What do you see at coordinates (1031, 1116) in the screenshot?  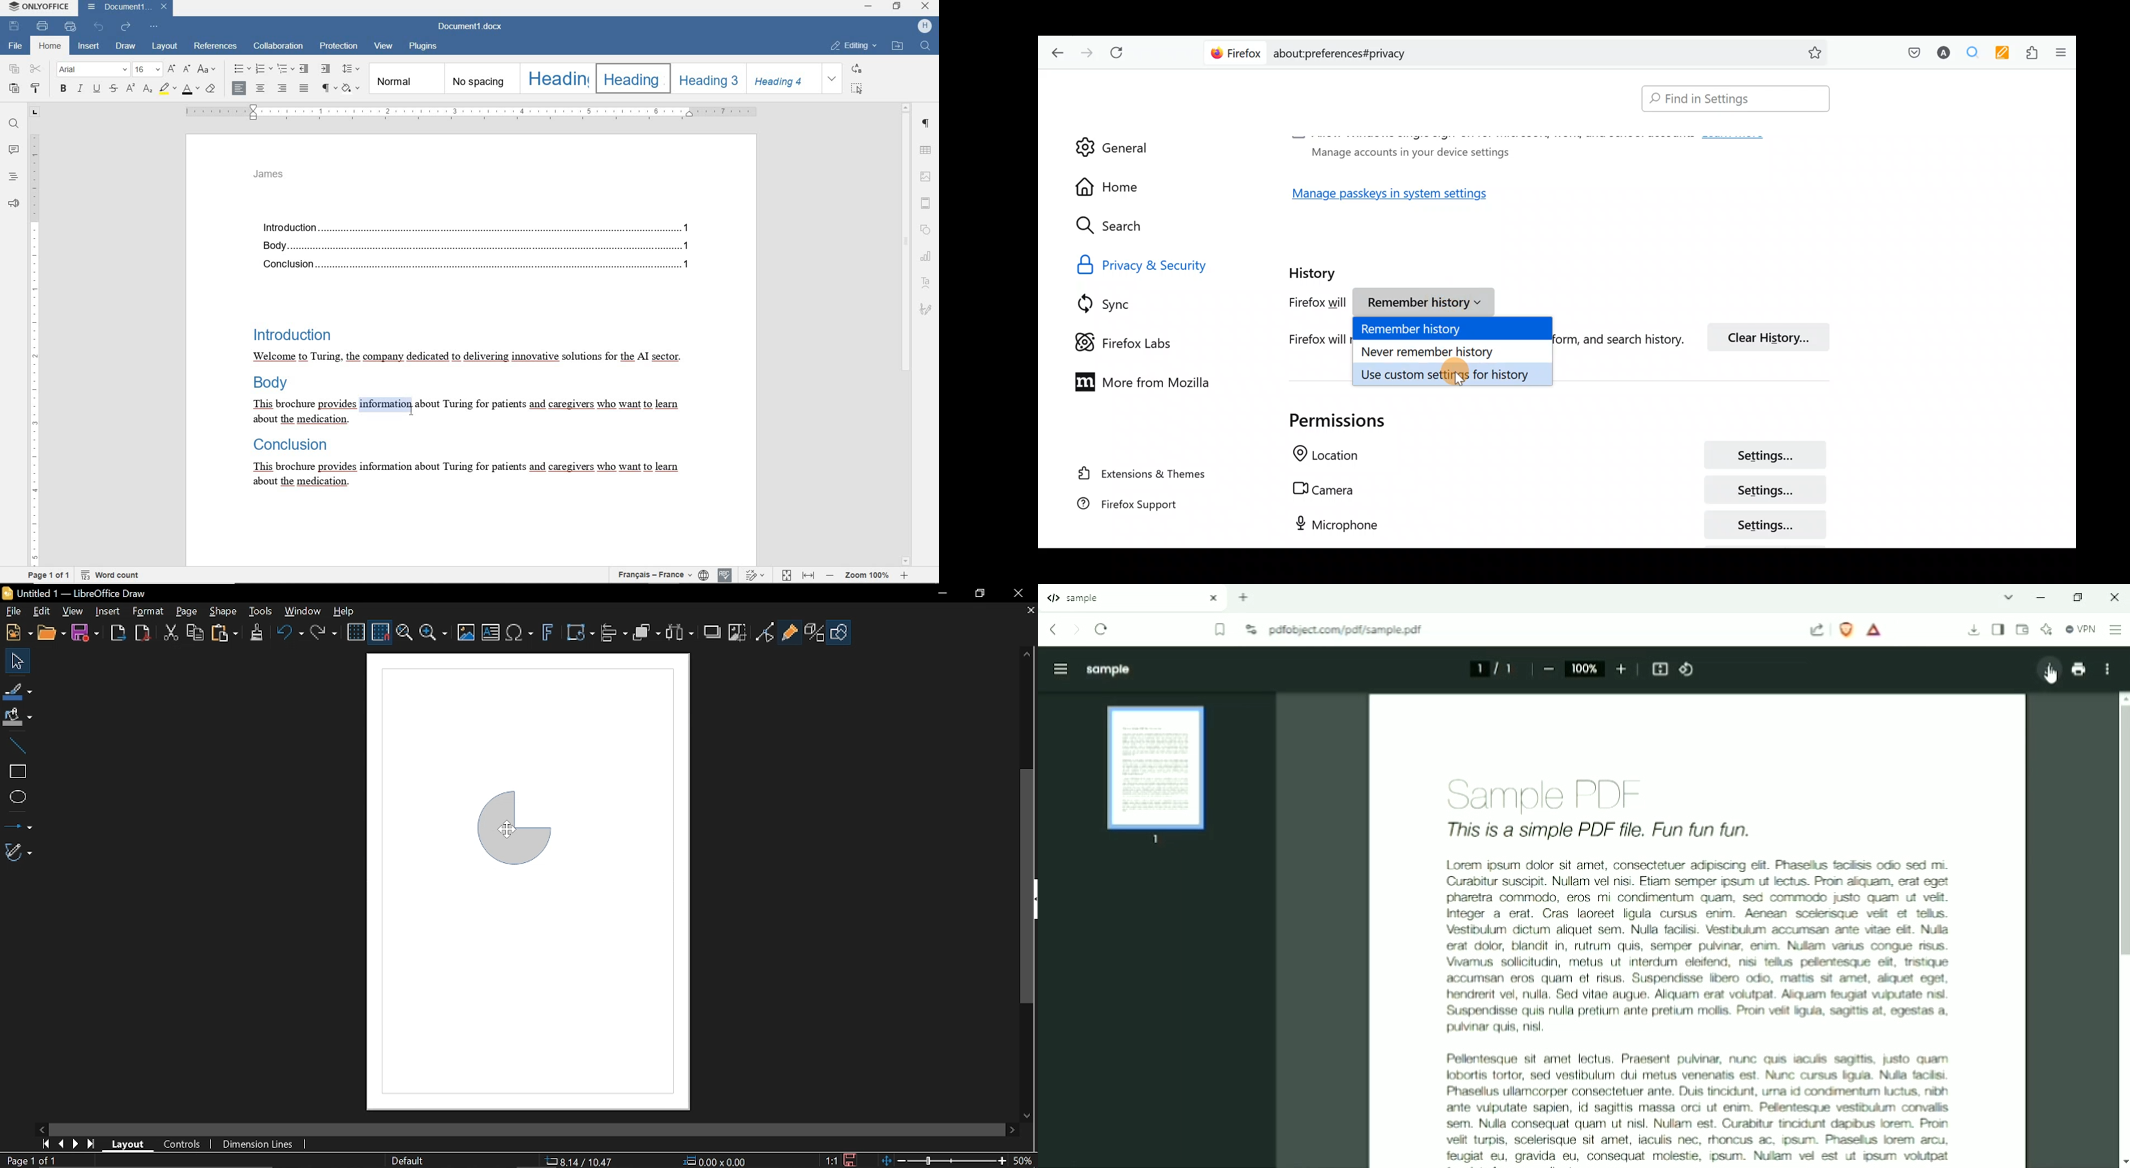 I see `Move down` at bounding box center [1031, 1116].